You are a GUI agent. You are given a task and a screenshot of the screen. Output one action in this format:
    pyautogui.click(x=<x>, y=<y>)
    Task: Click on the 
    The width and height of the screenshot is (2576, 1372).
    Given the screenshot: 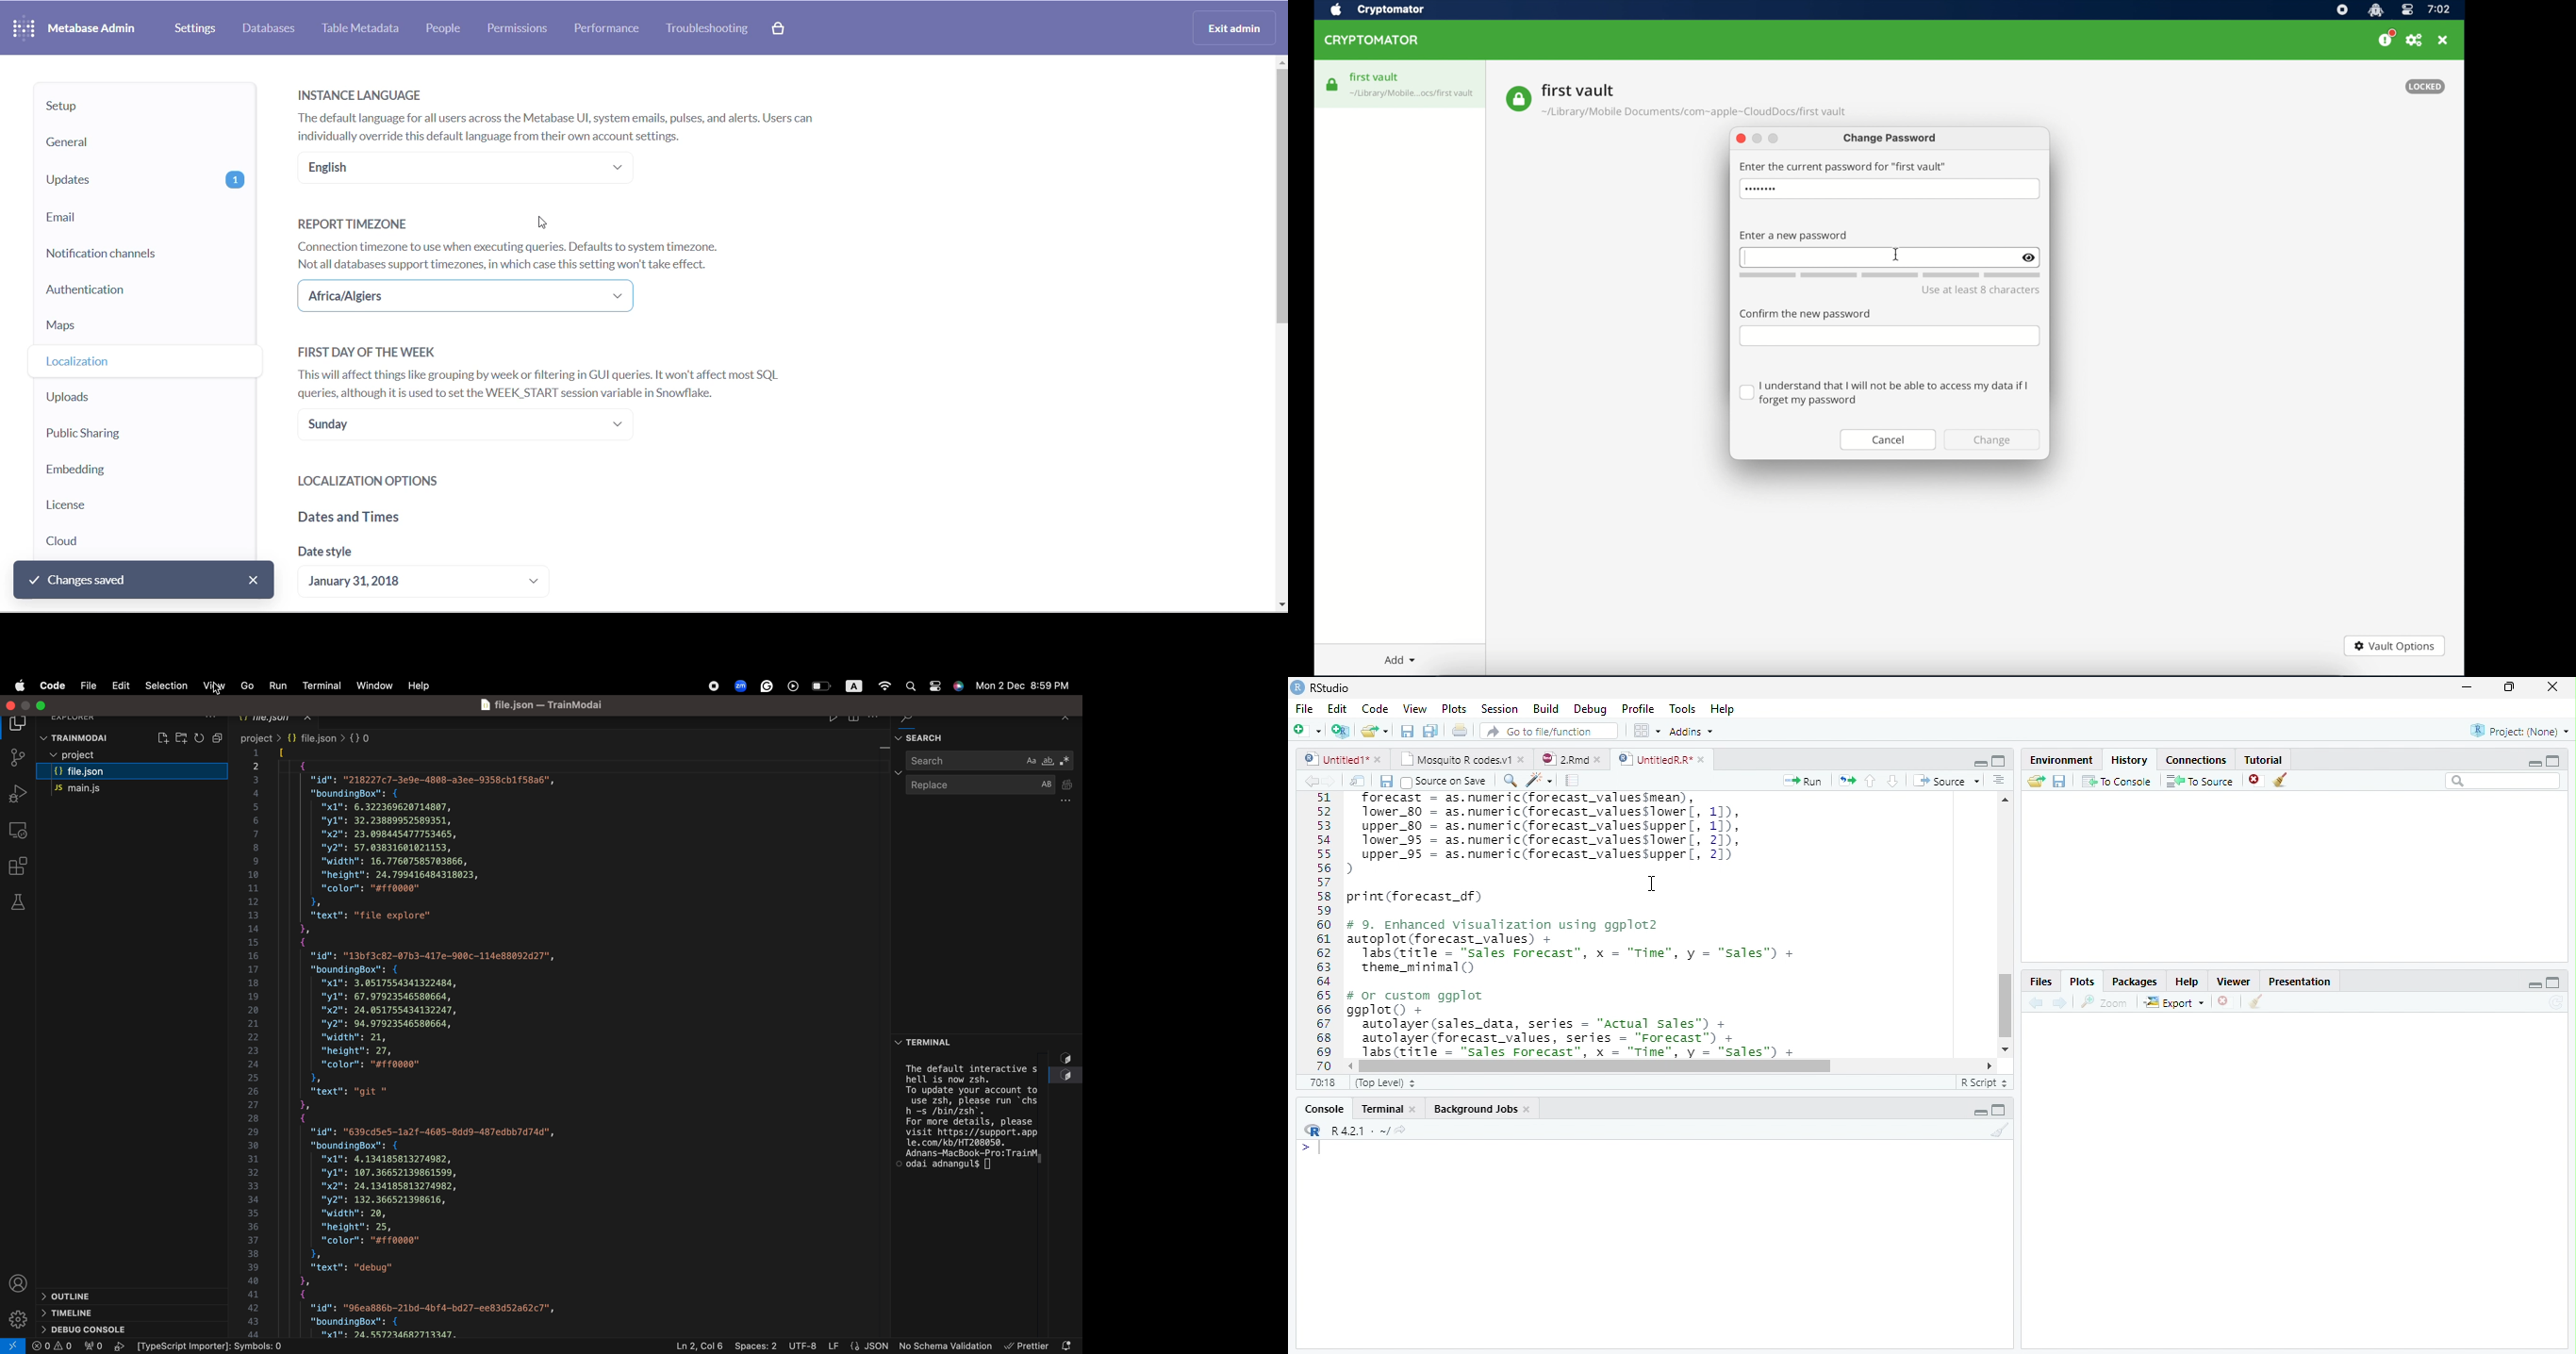 What is the action you would take?
    pyautogui.click(x=219, y=737)
    